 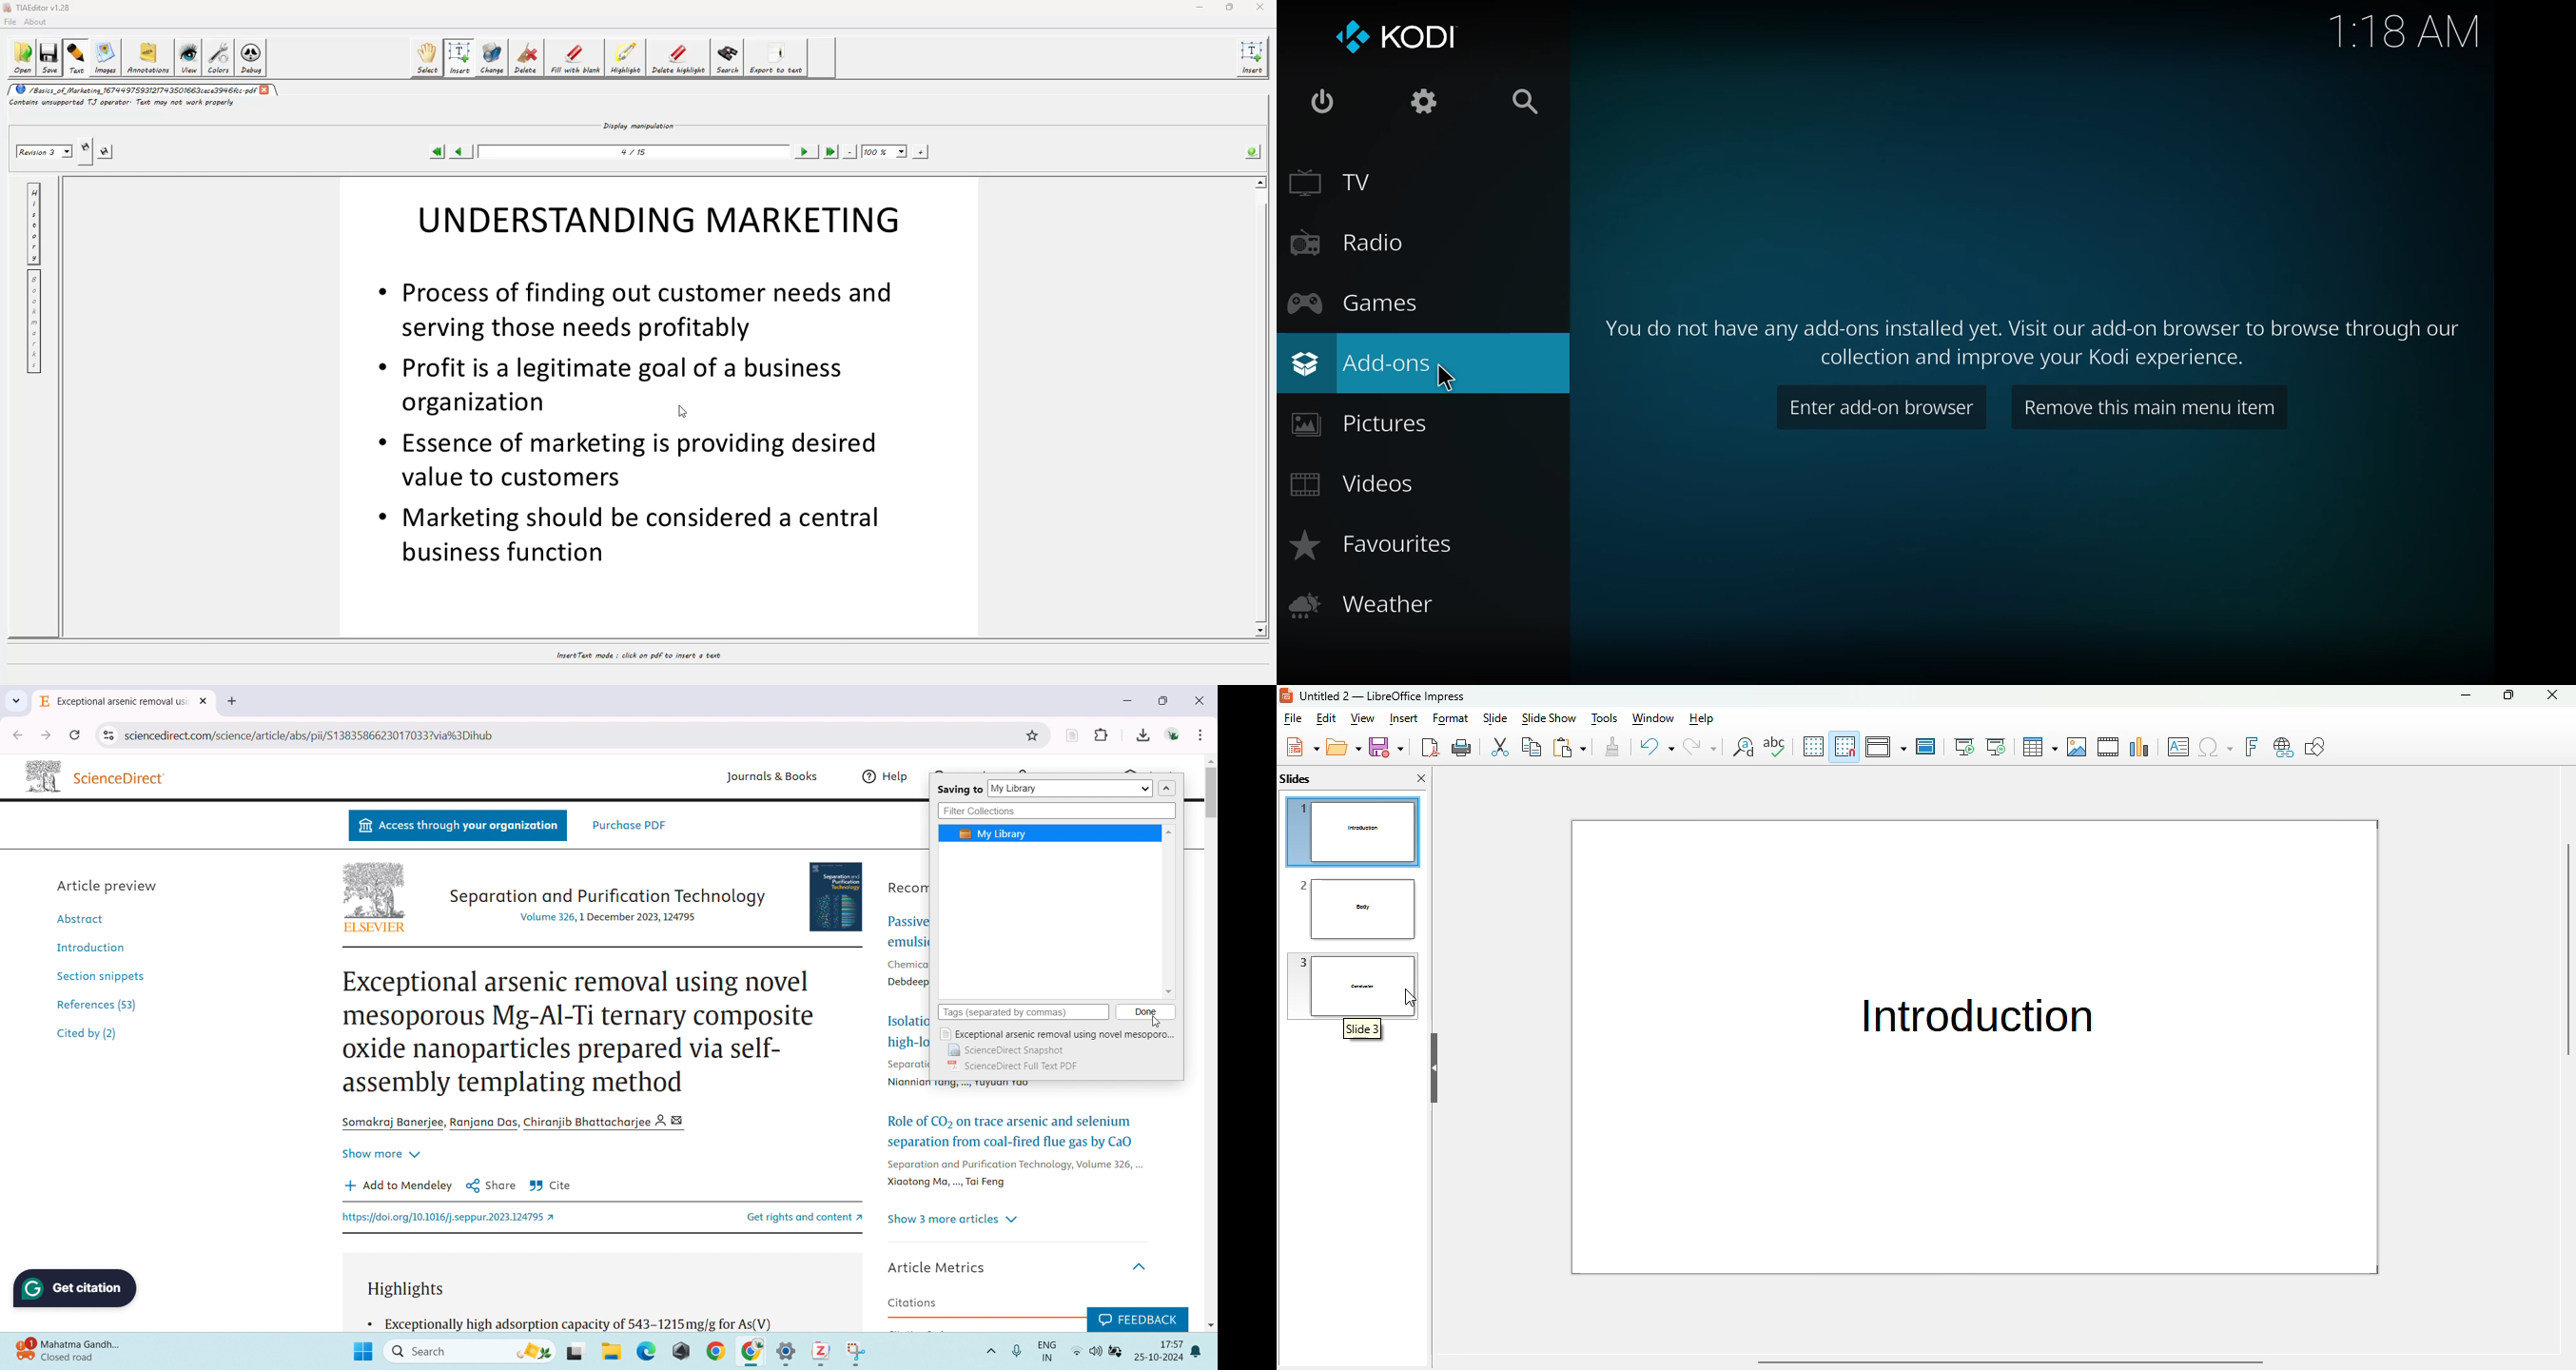 I want to click on Somakraj Banerjee, Ranjana Das, Chiranjib Bhattacharjee, so click(x=518, y=1122).